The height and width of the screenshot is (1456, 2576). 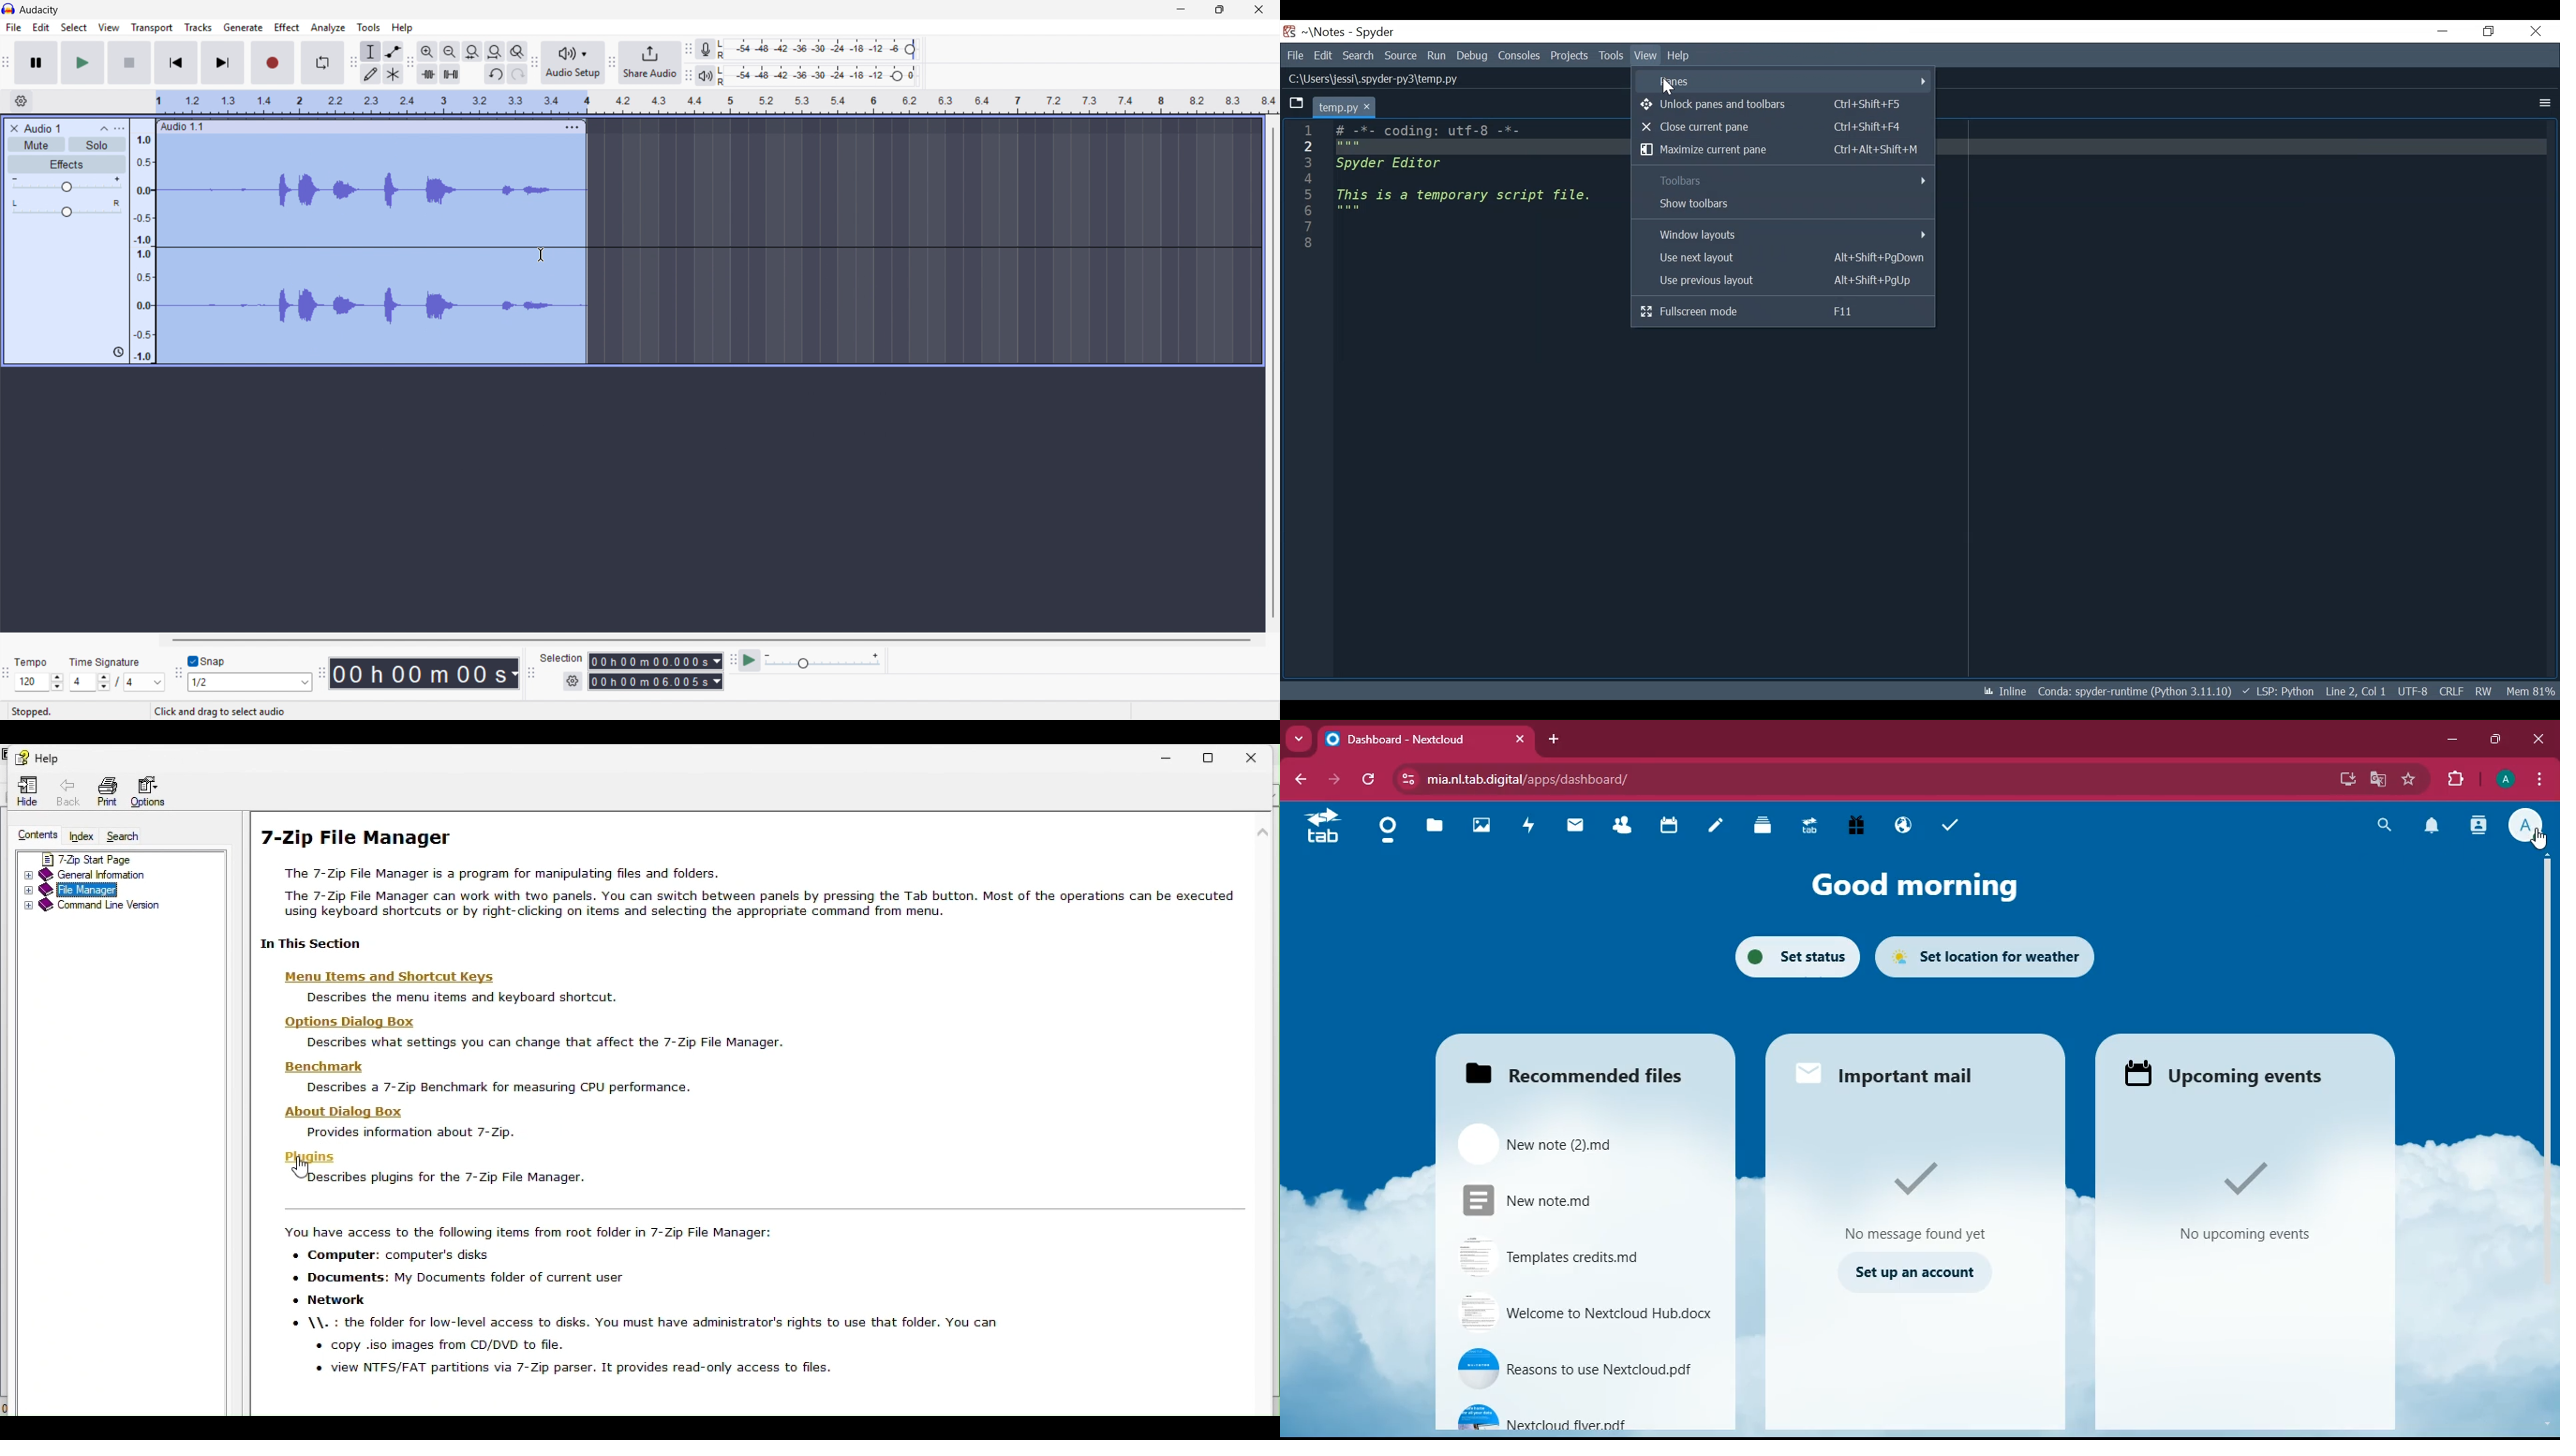 What do you see at coordinates (1579, 1143) in the screenshot?
I see `New note(2).md` at bounding box center [1579, 1143].